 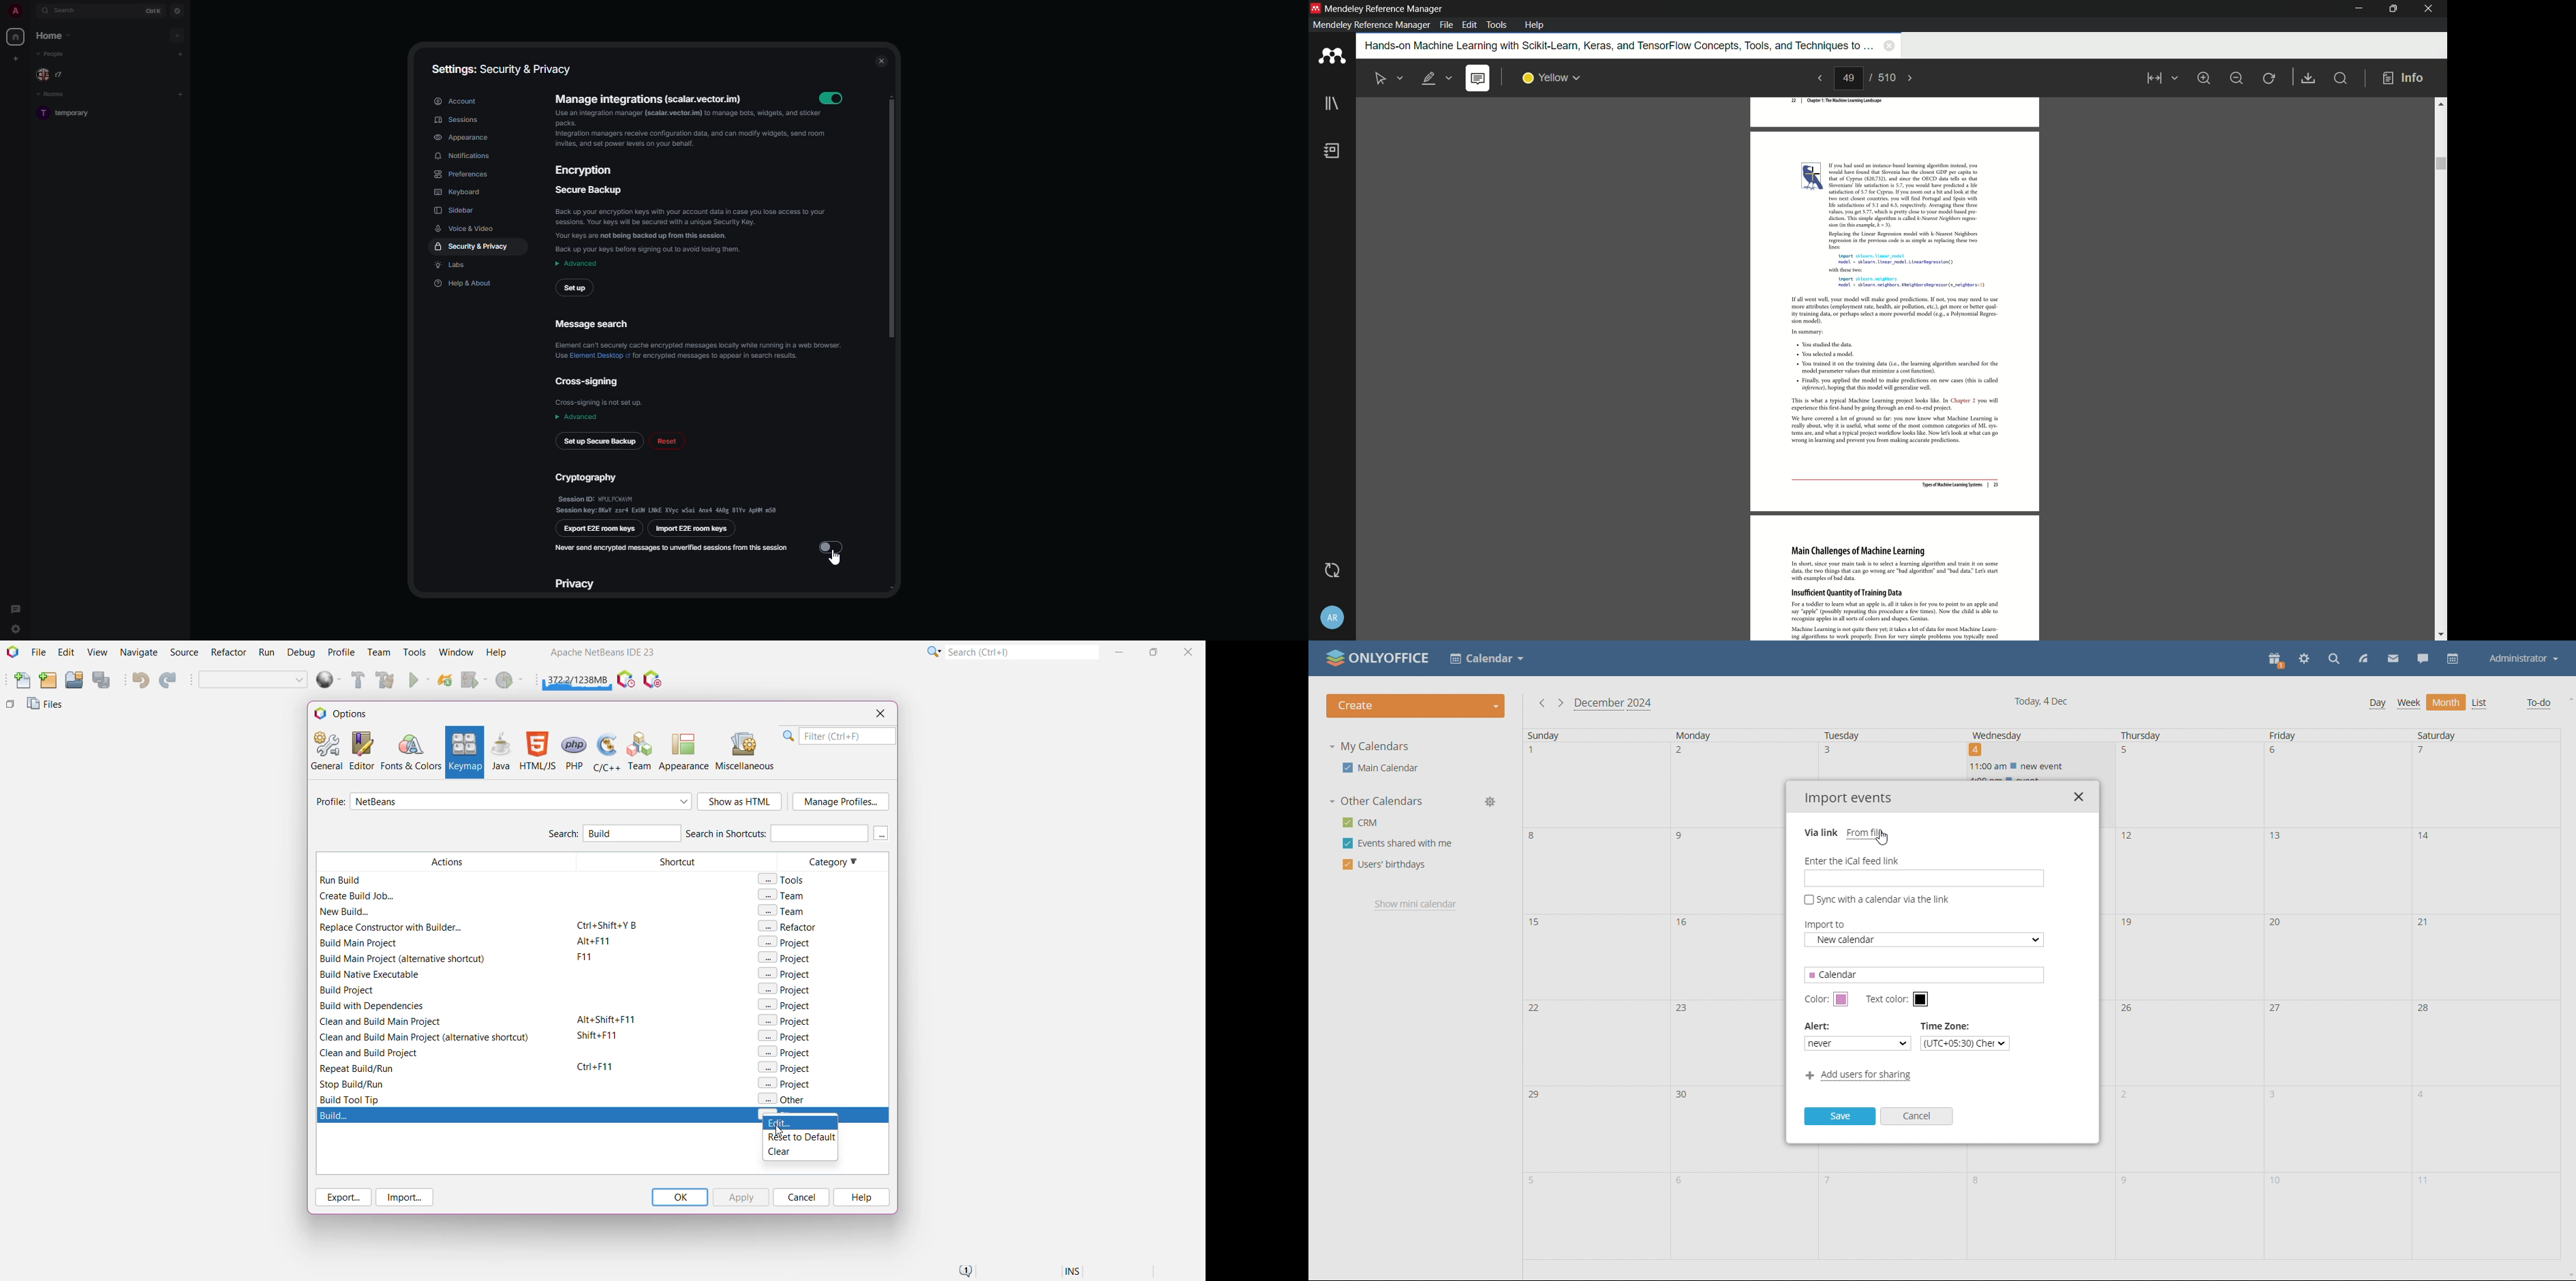 What do you see at coordinates (177, 10) in the screenshot?
I see `navigator` at bounding box center [177, 10].